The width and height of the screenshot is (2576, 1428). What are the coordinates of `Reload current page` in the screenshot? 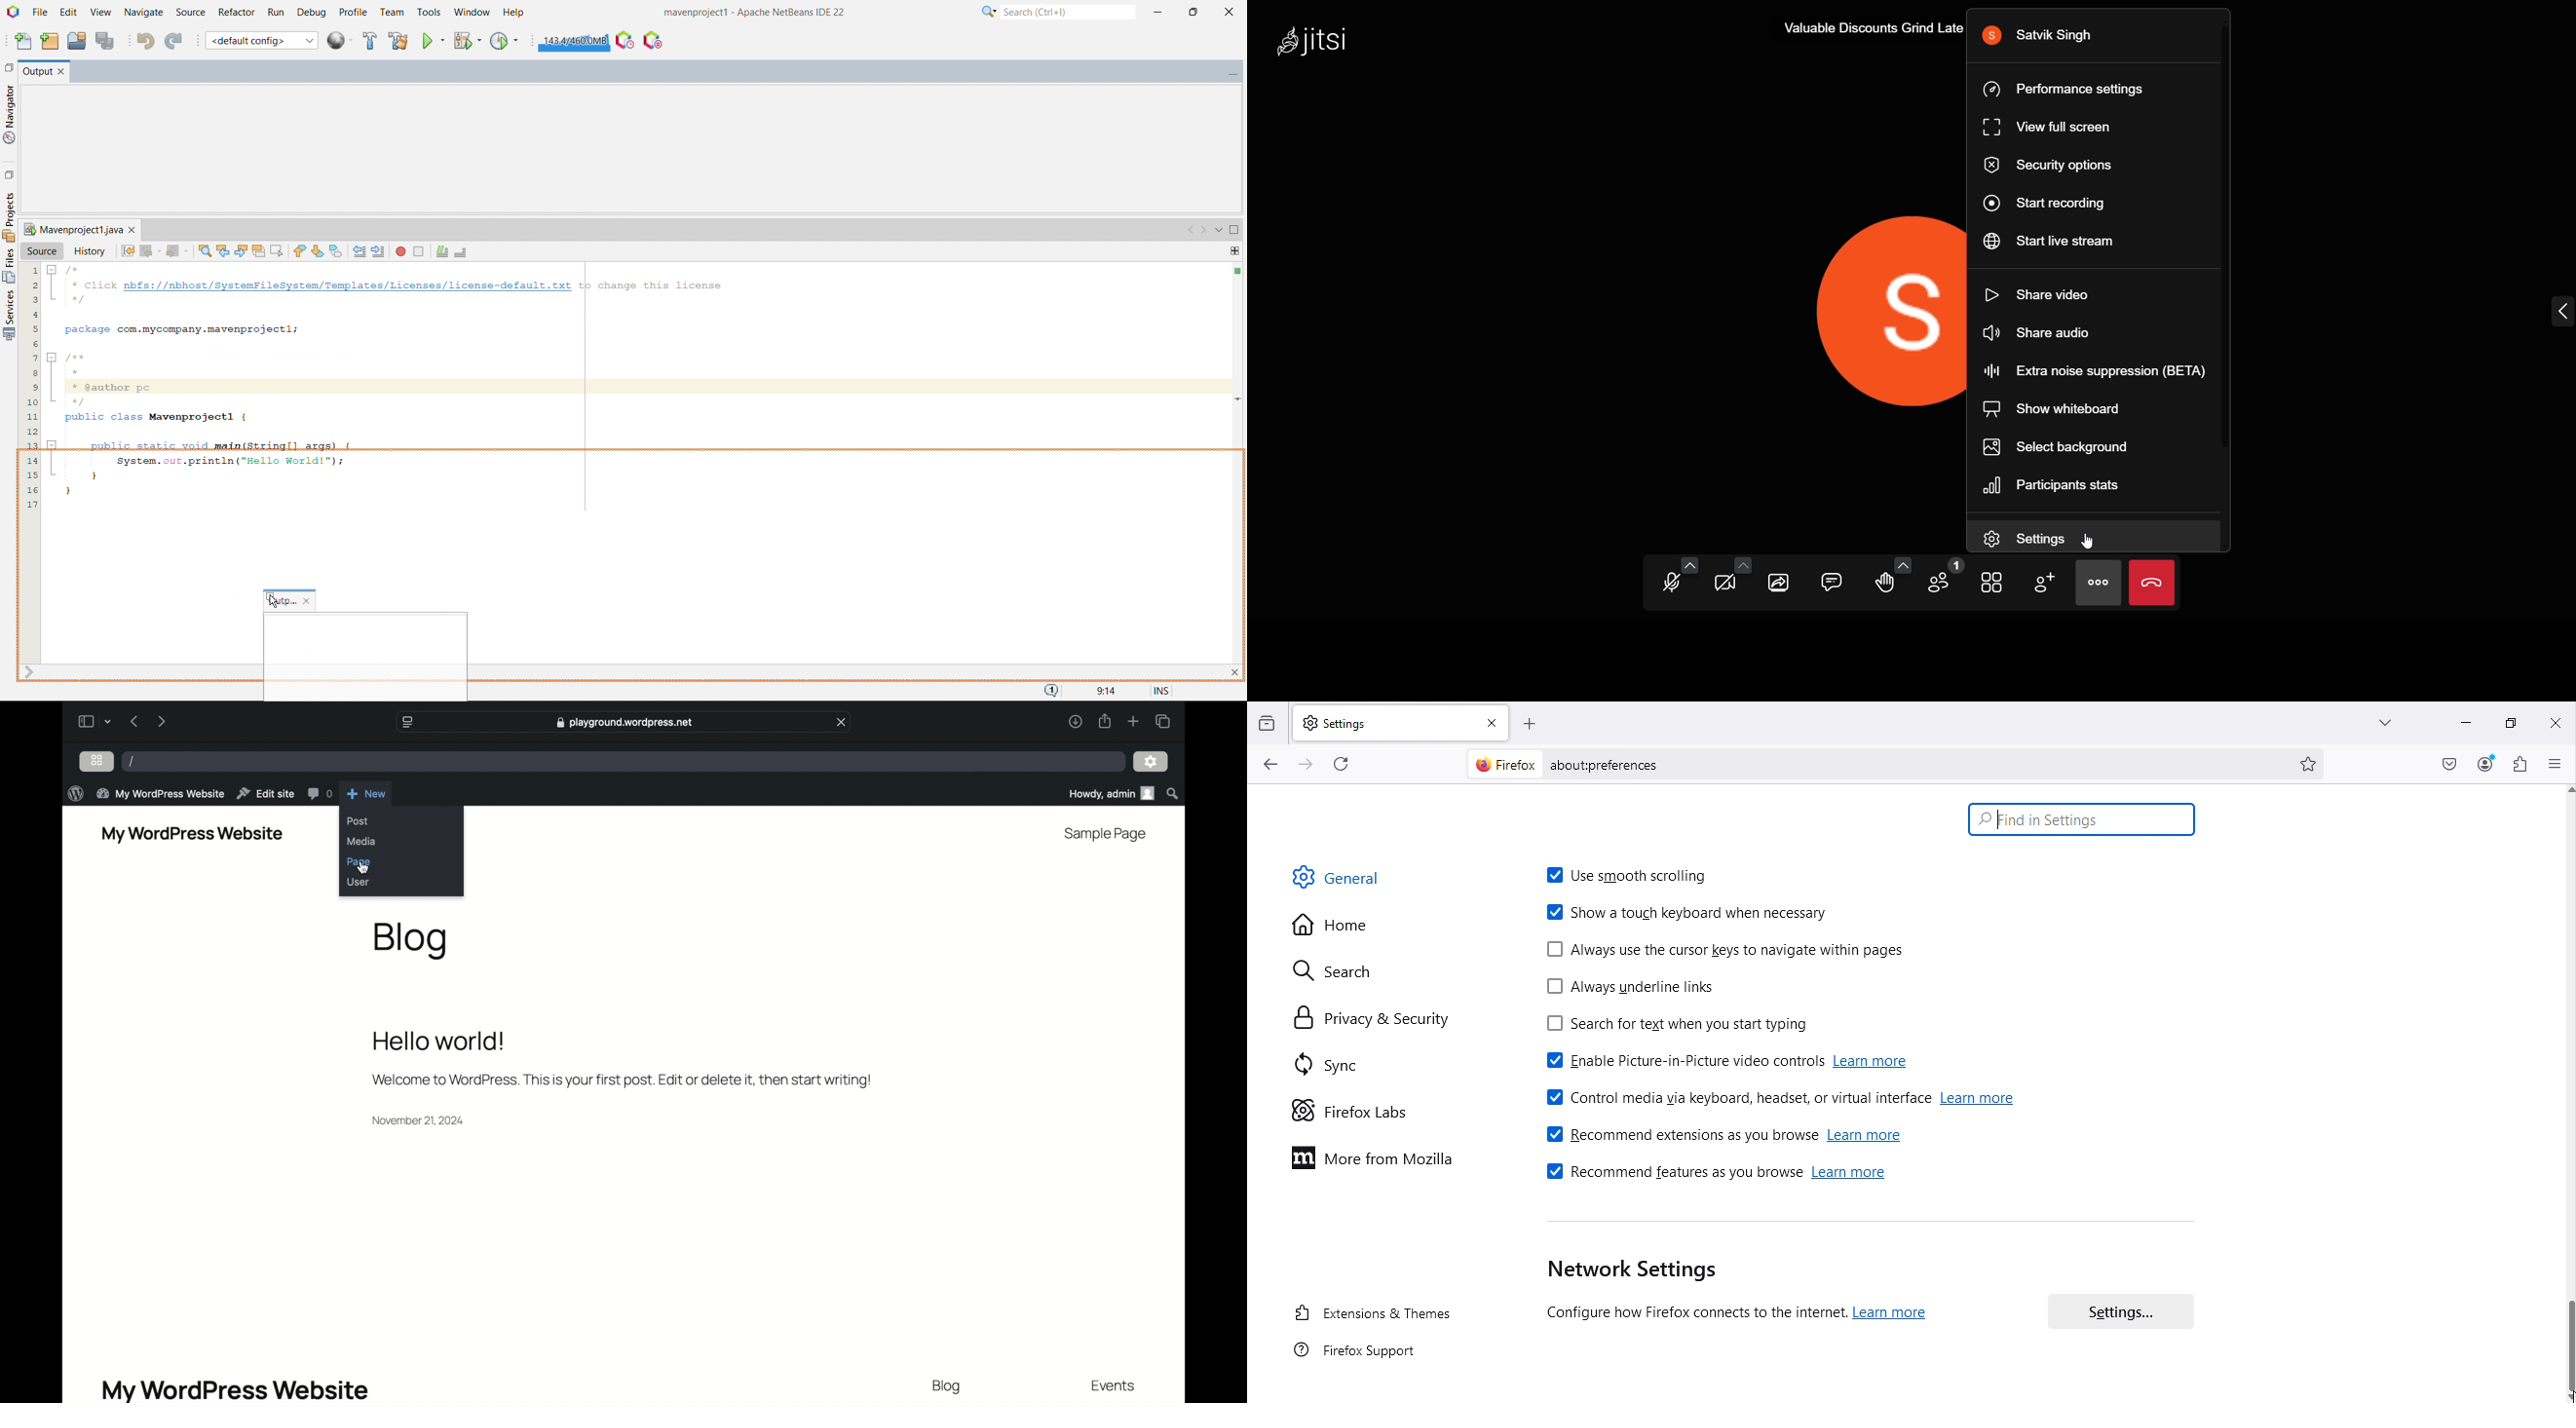 It's located at (1344, 762).